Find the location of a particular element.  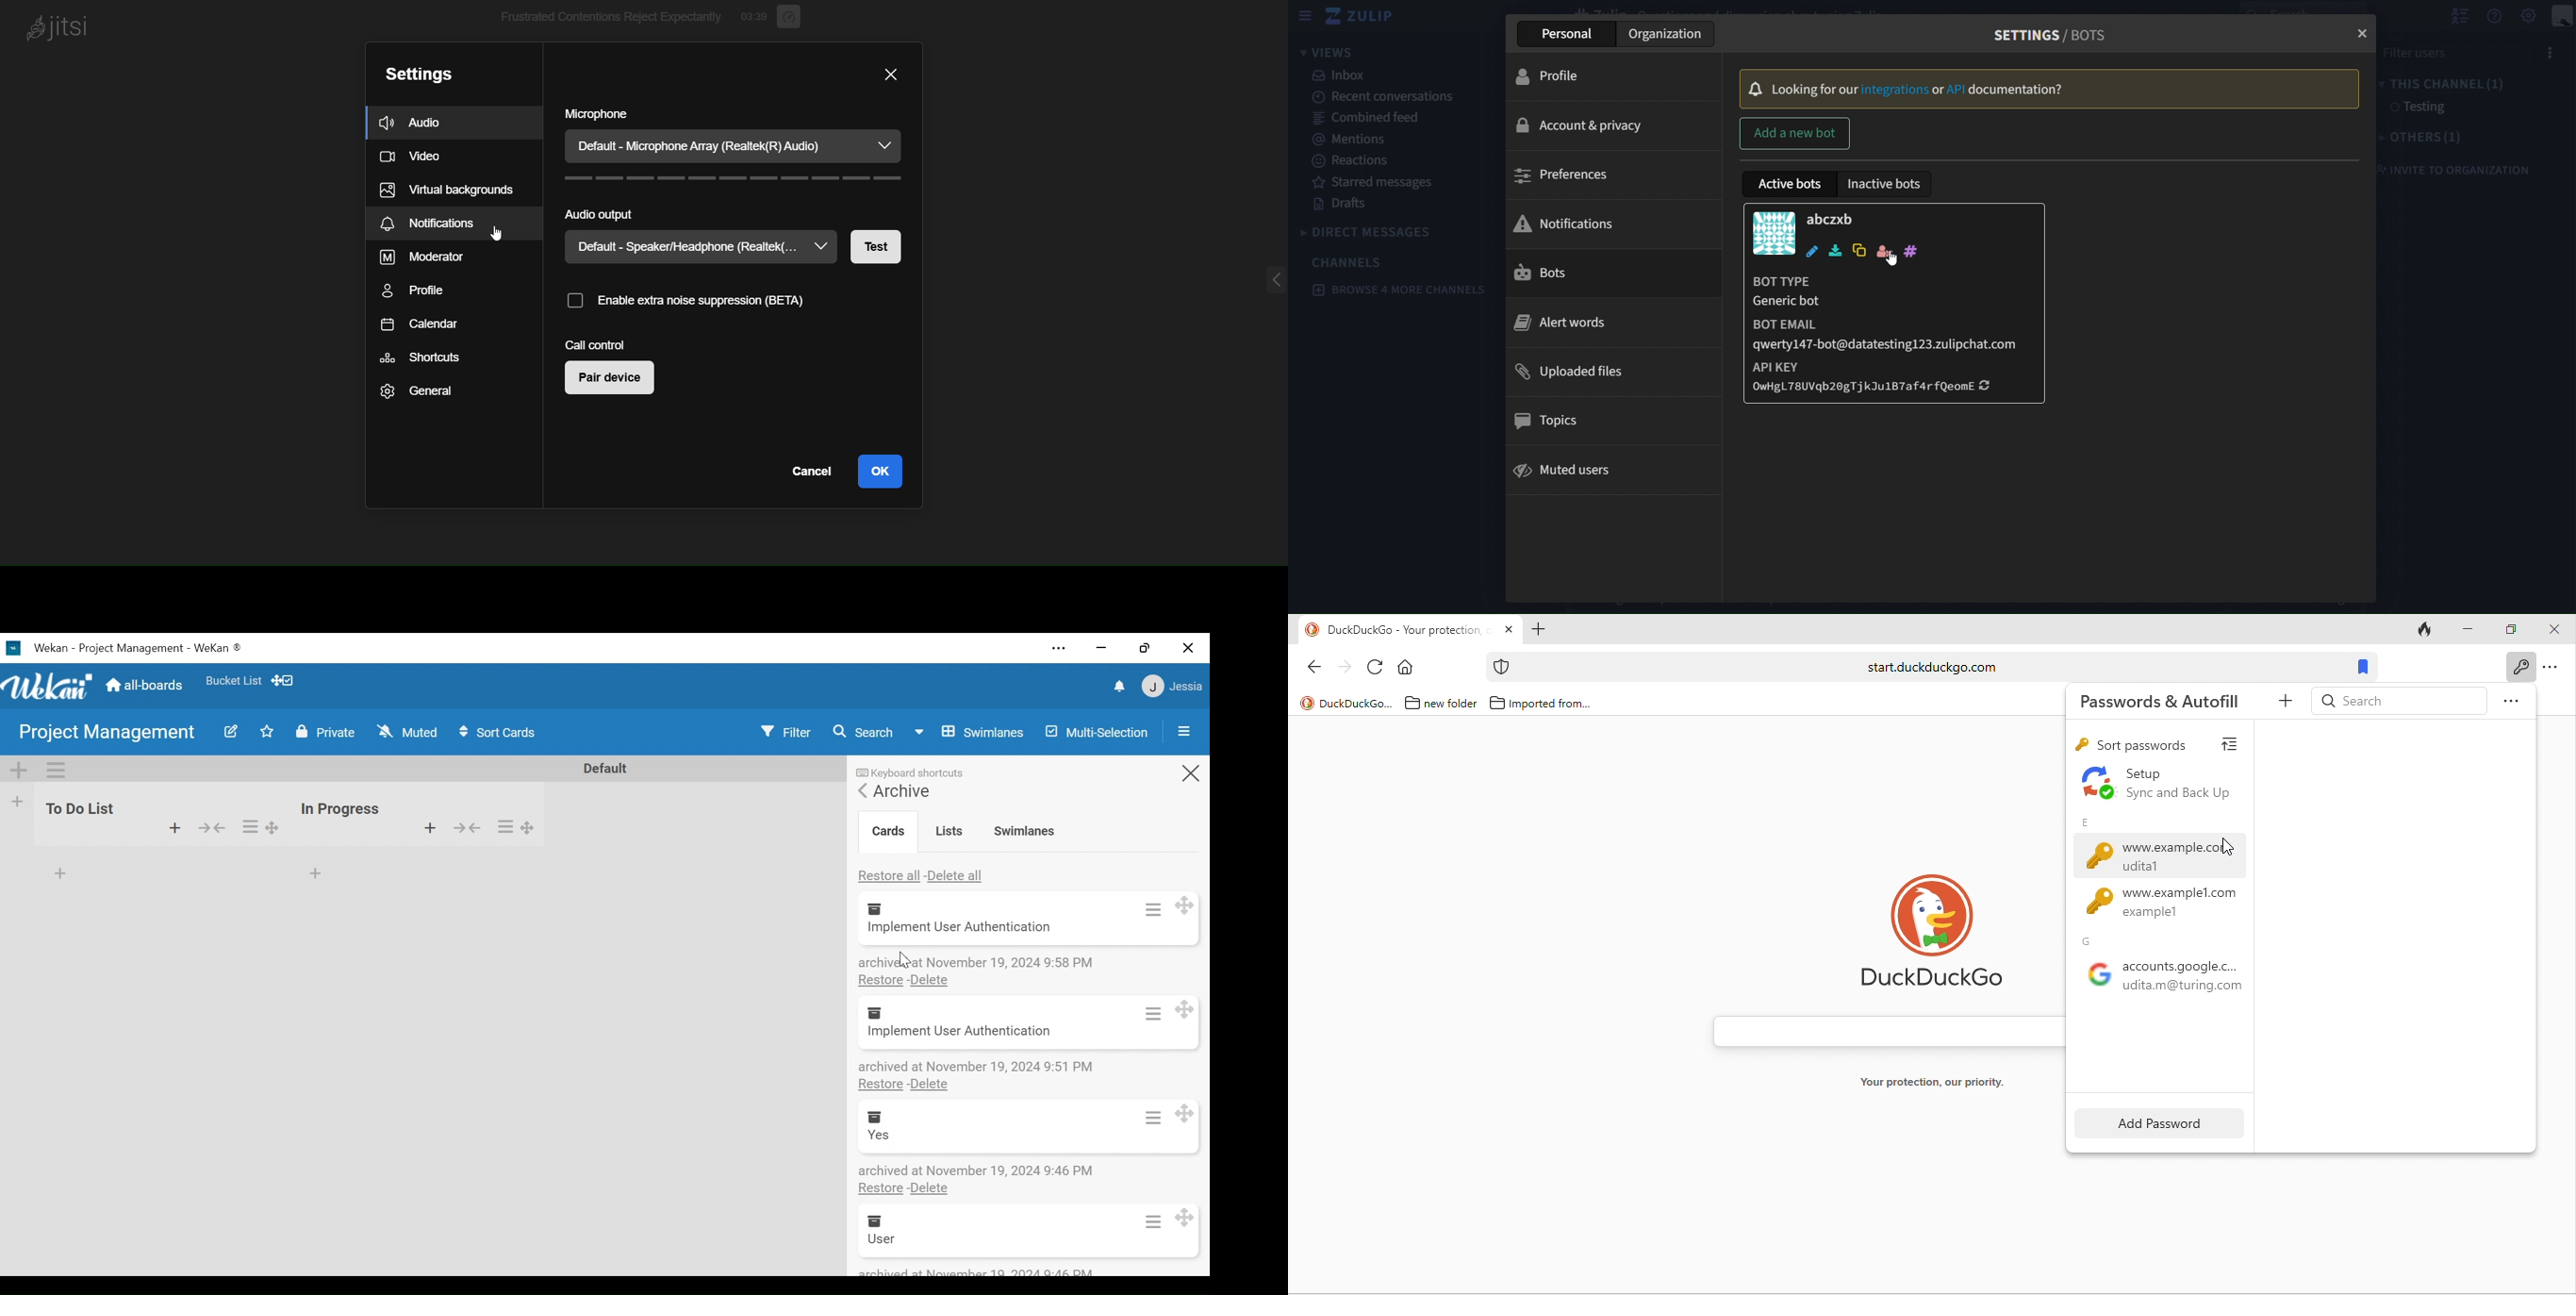

cancel is located at coordinates (812, 472).